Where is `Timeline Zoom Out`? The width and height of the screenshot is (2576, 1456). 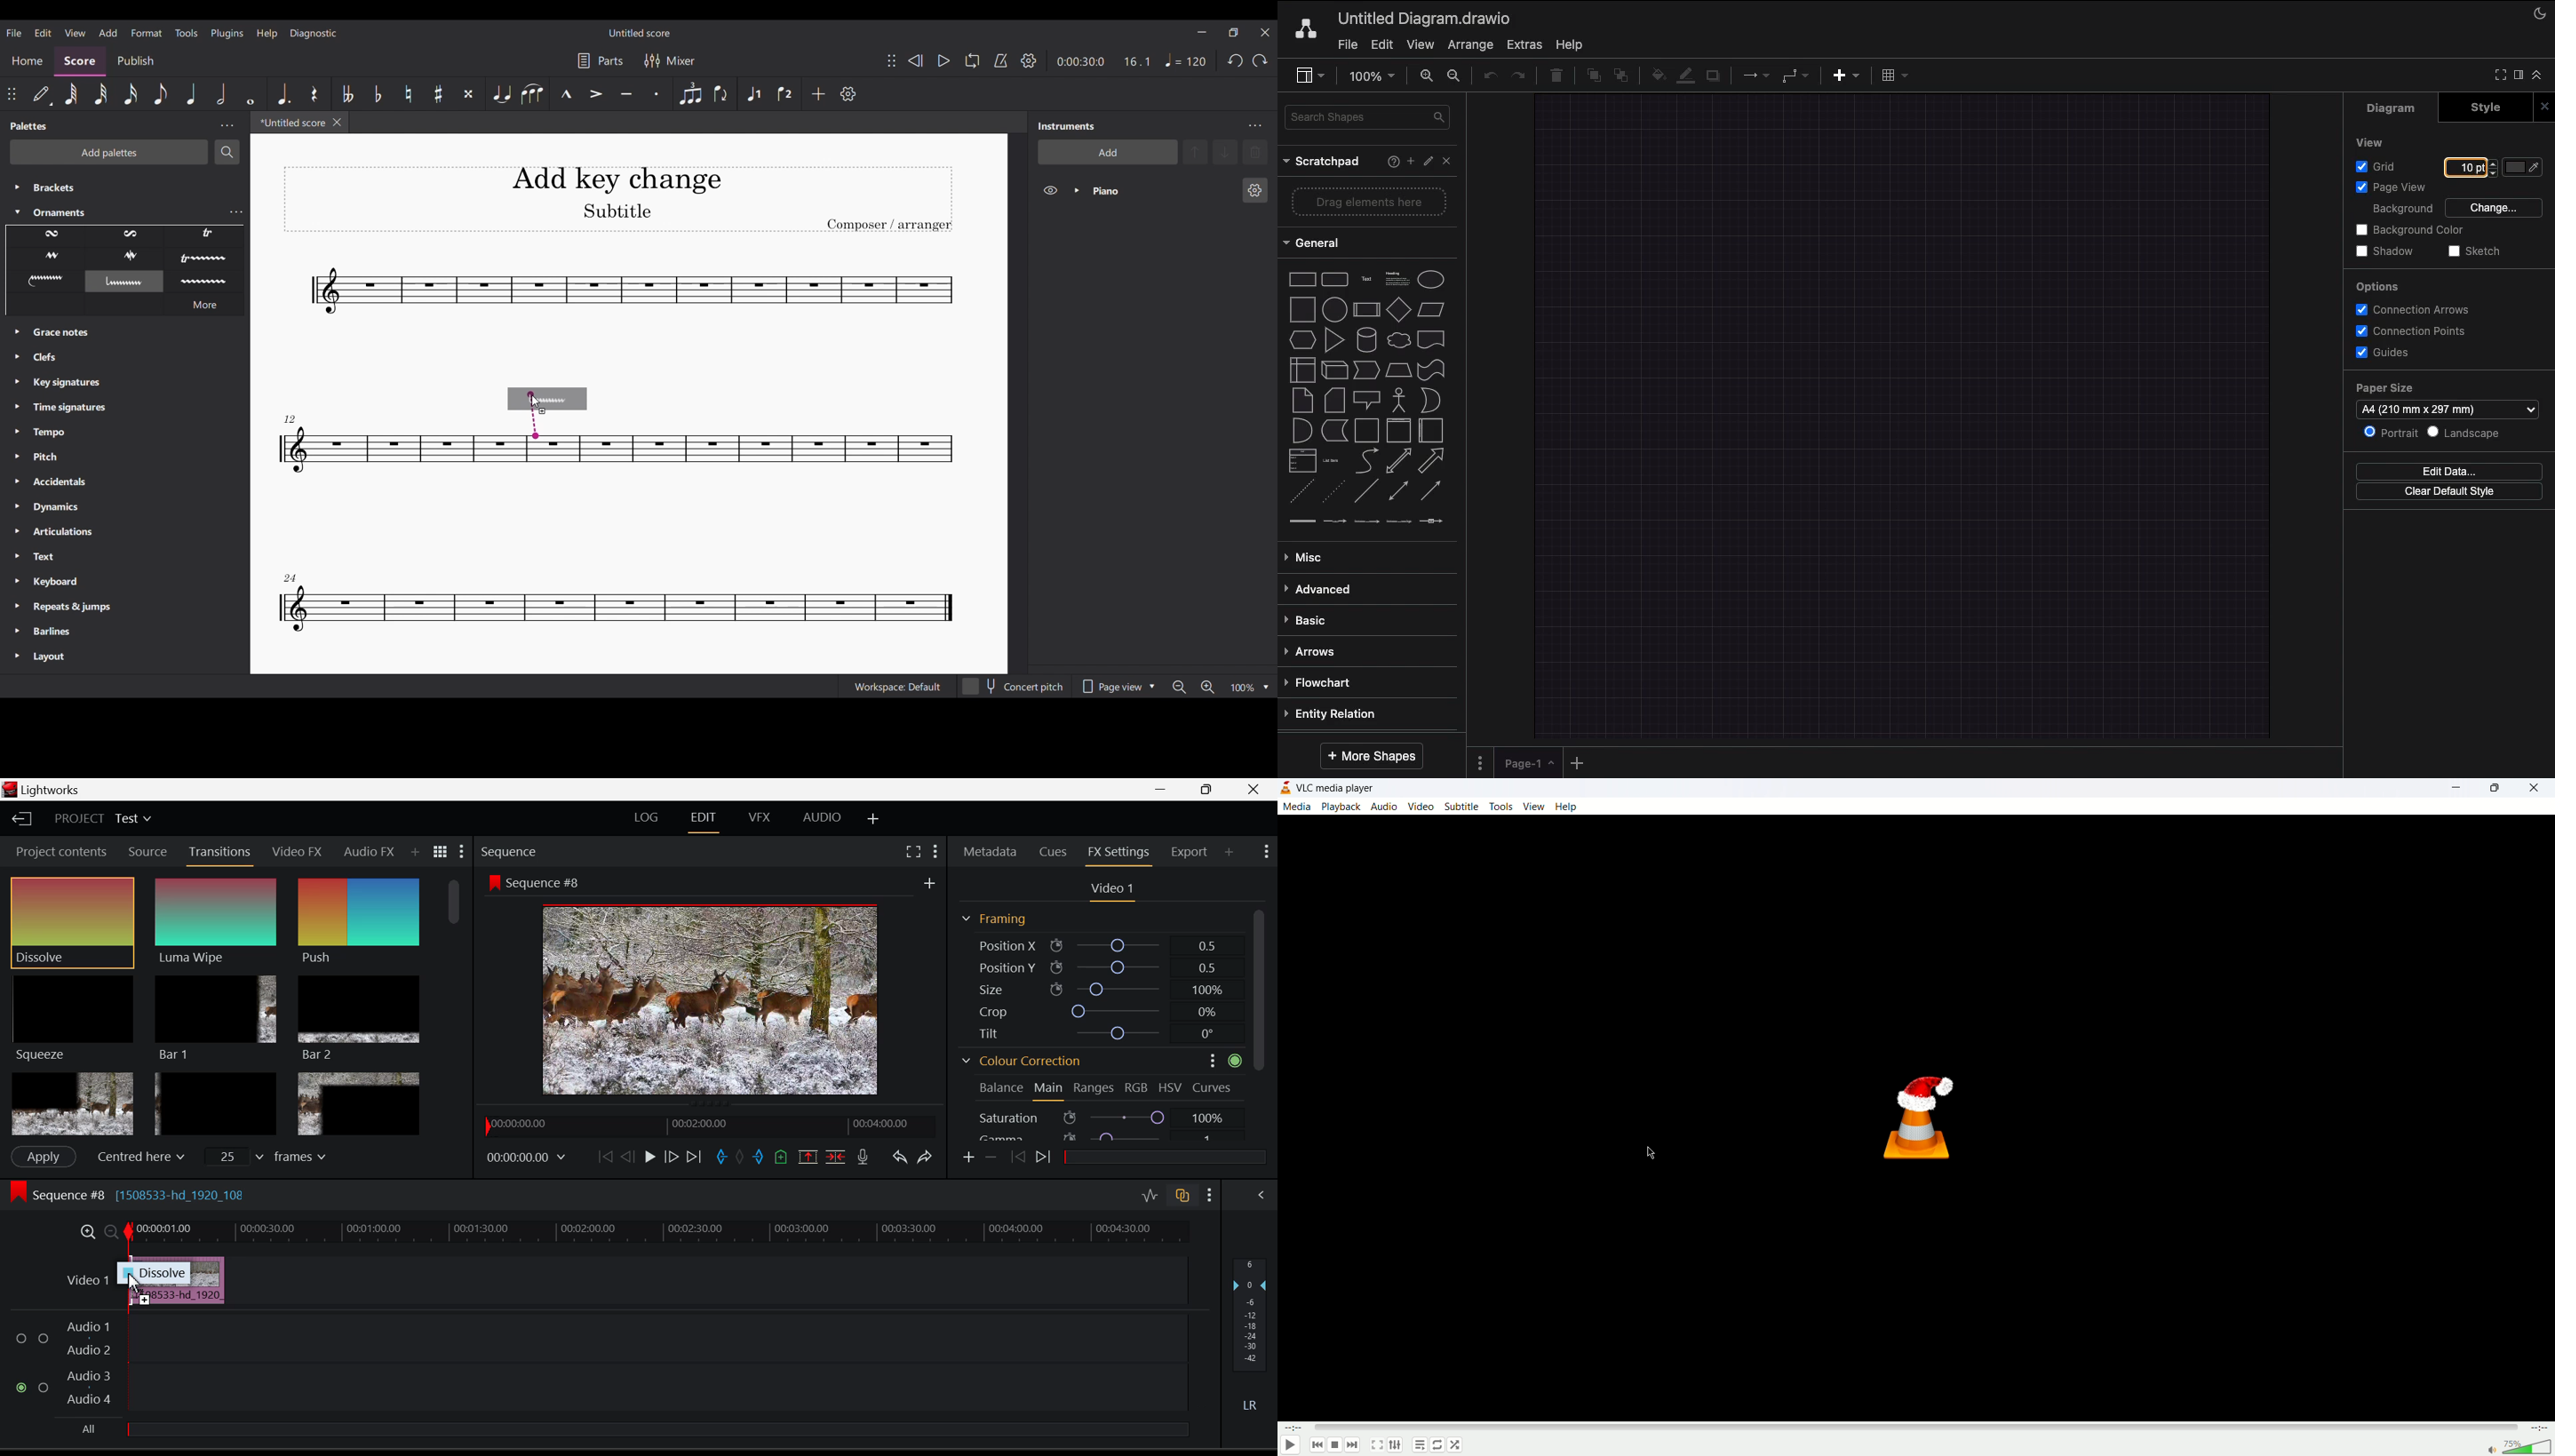
Timeline Zoom Out is located at coordinates (111, 1233).